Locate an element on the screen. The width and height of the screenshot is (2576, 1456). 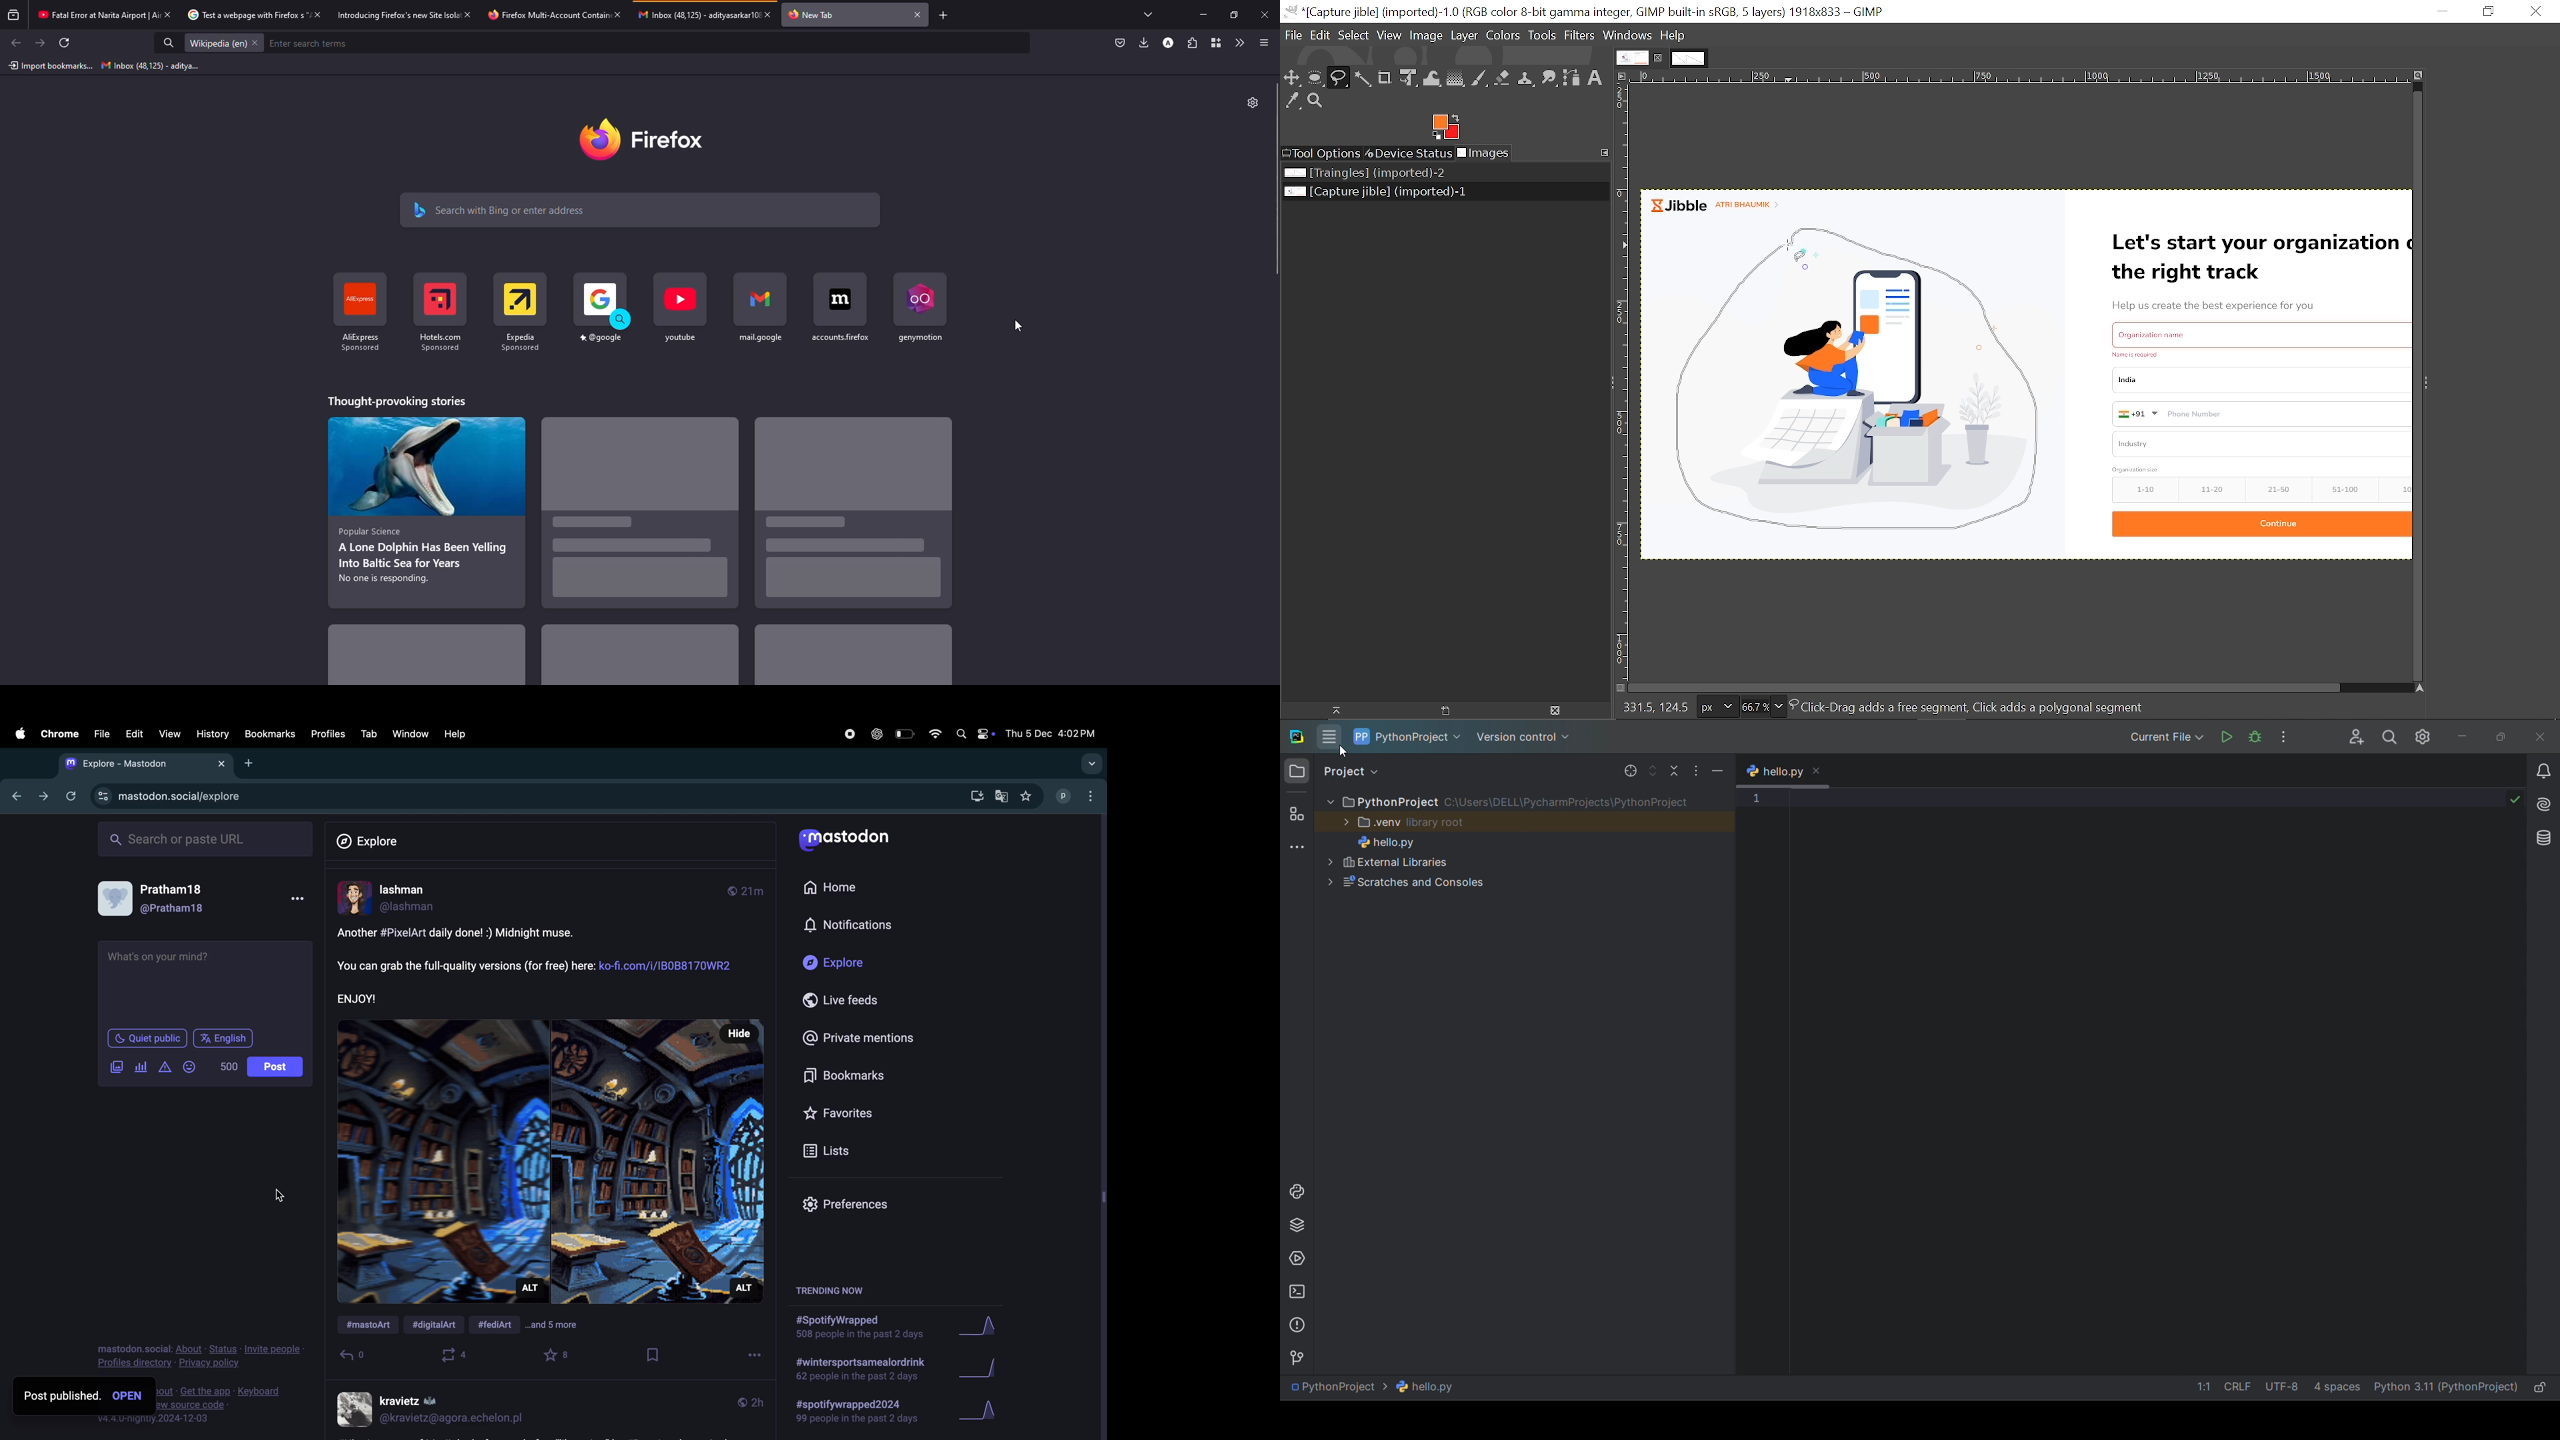
Configure this tab is located at coordinates (1606, 152).